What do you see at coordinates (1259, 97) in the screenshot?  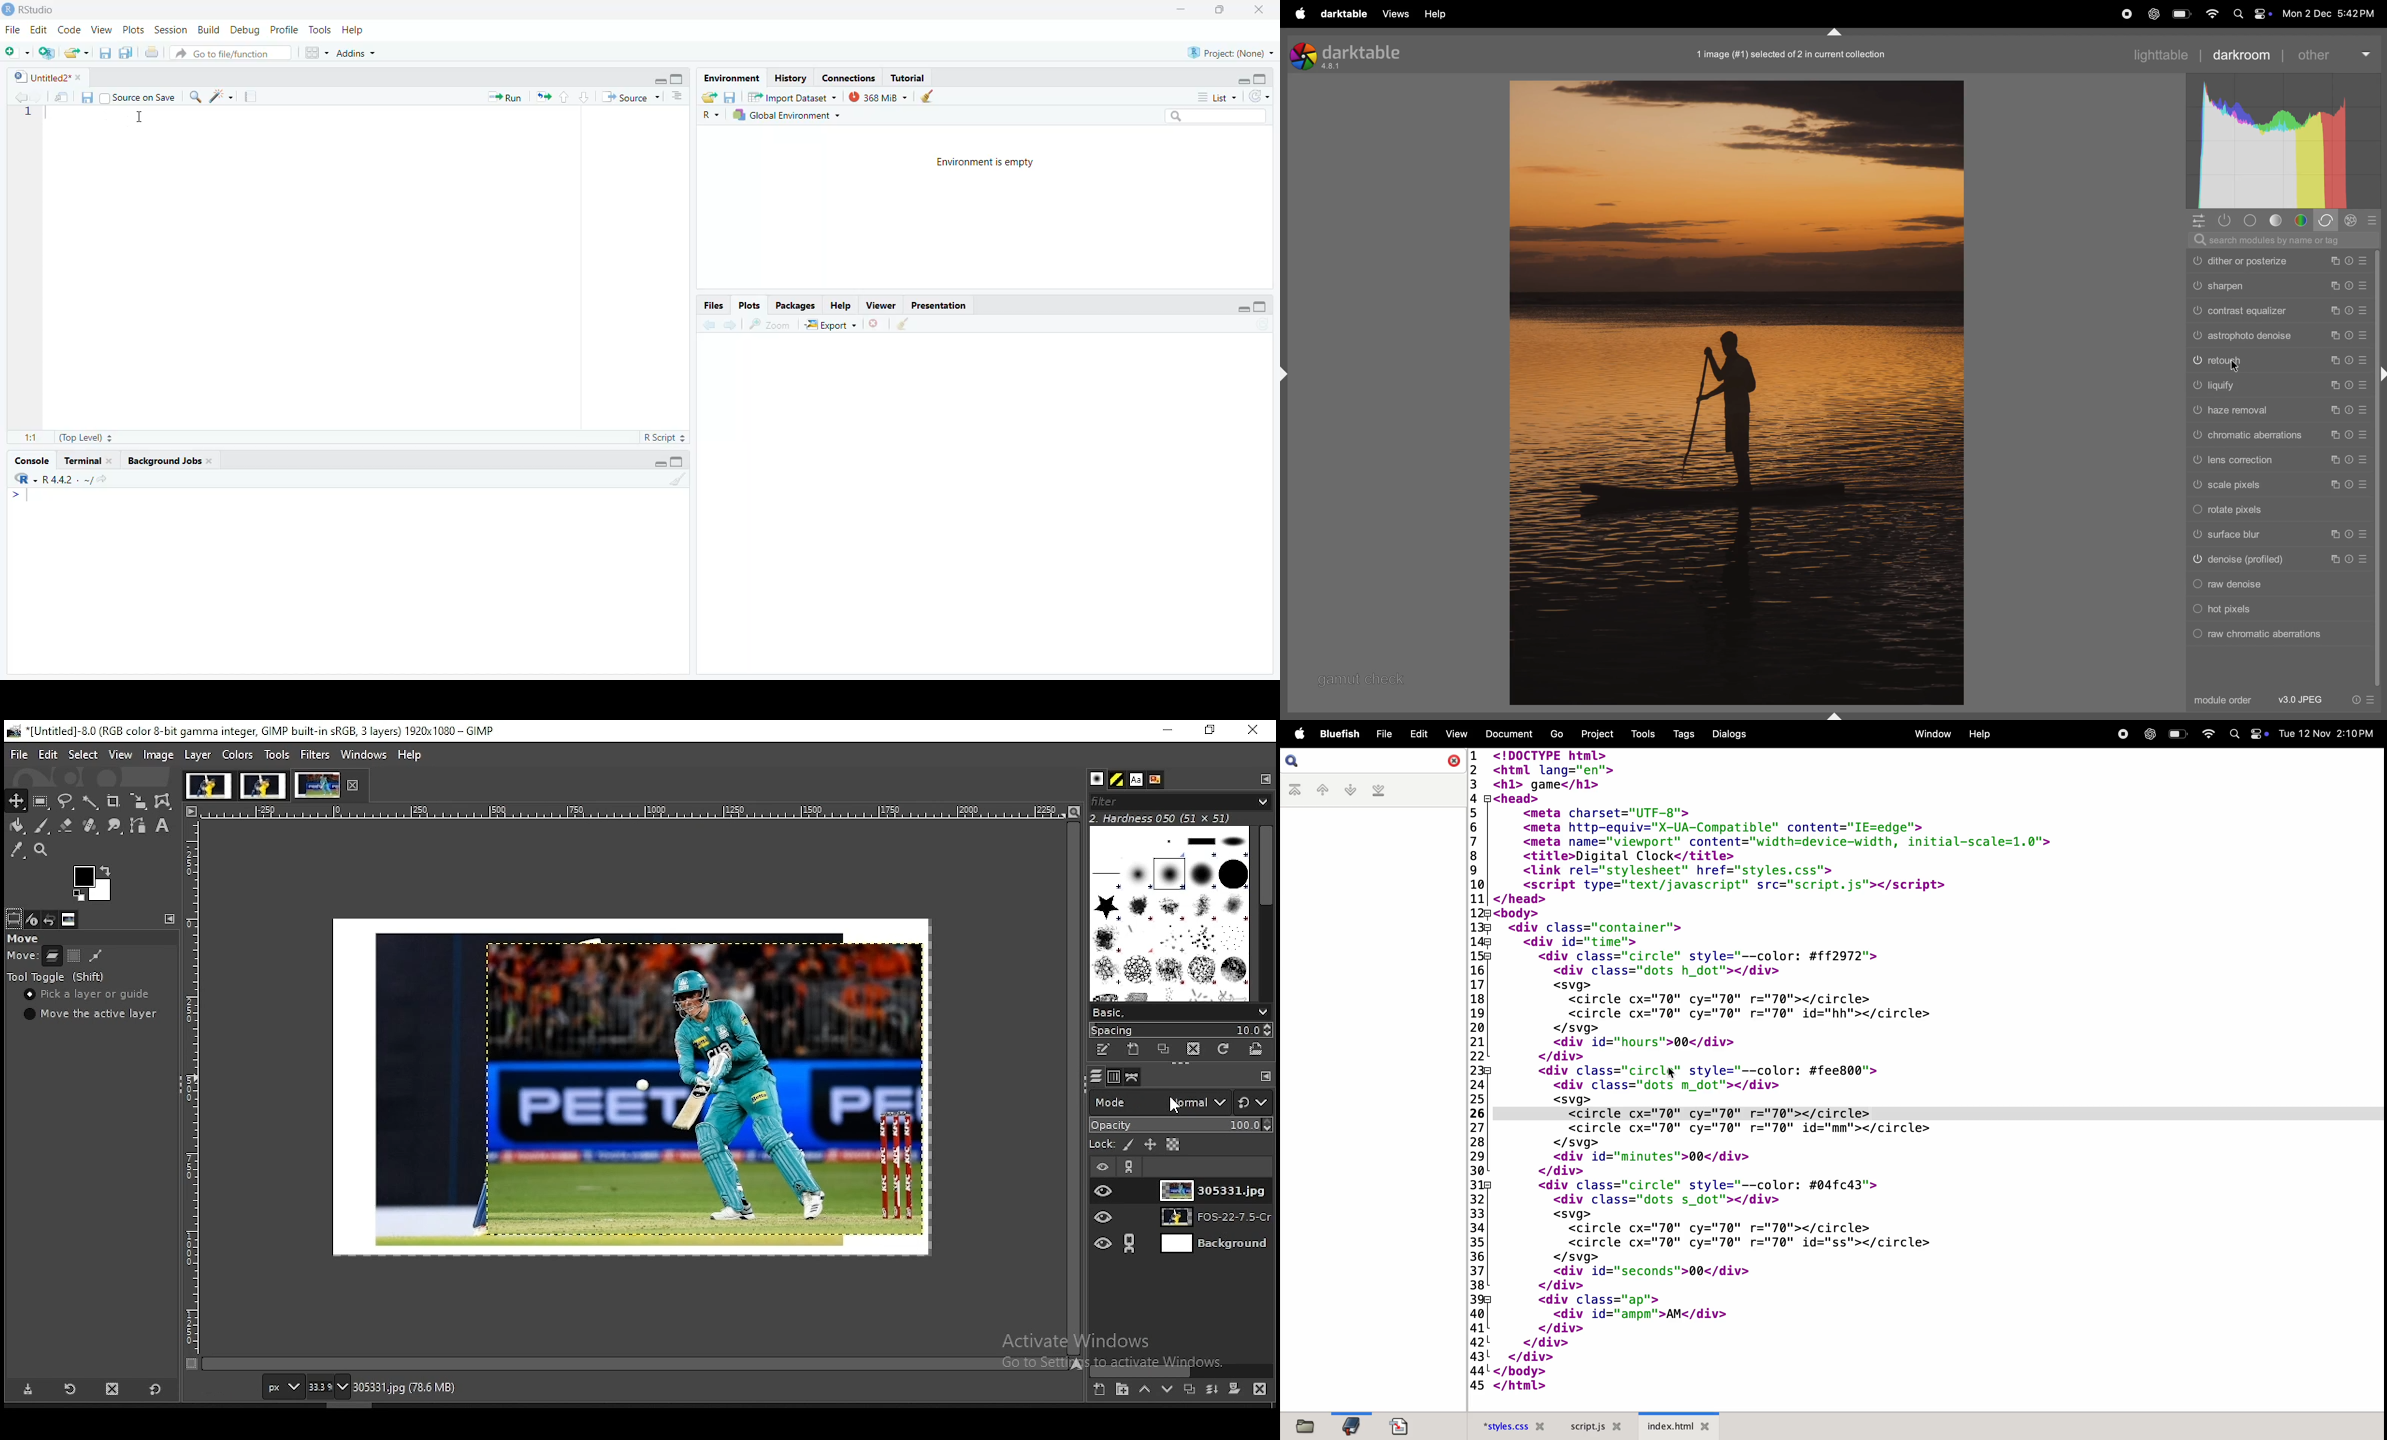 I see `refresh` at bounding box center [1259, 97].